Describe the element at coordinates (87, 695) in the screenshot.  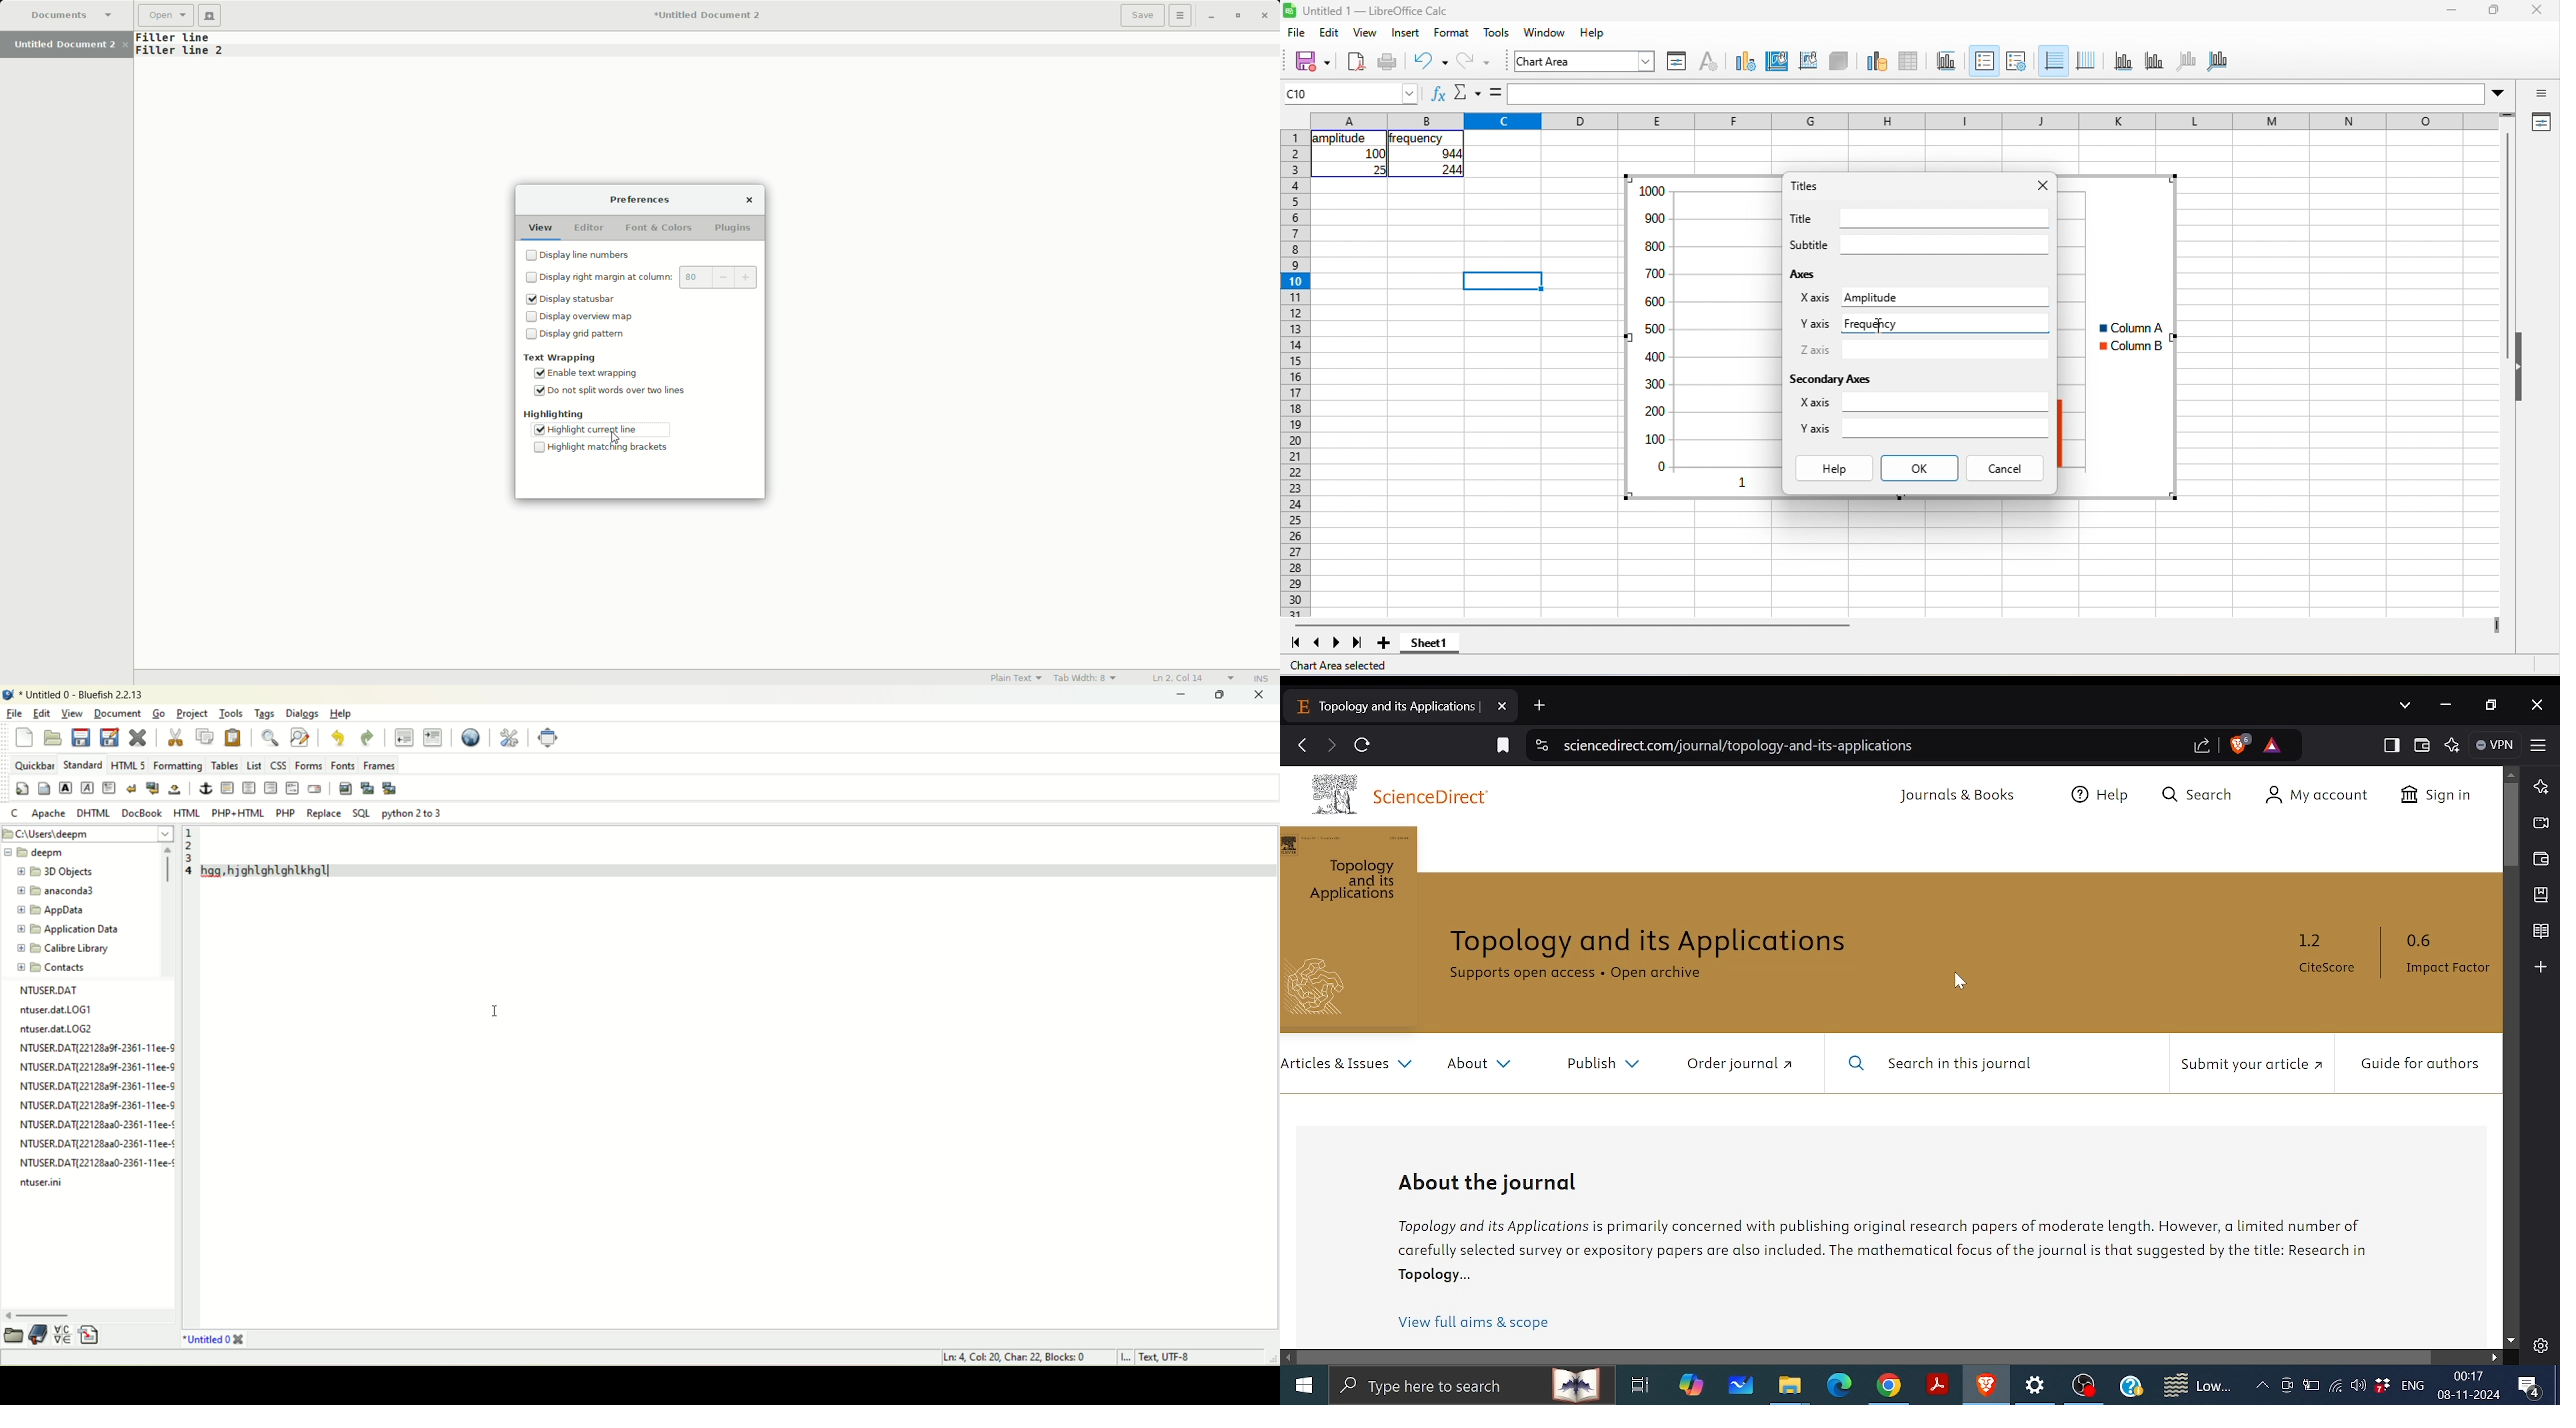
I see `document name` at that location.